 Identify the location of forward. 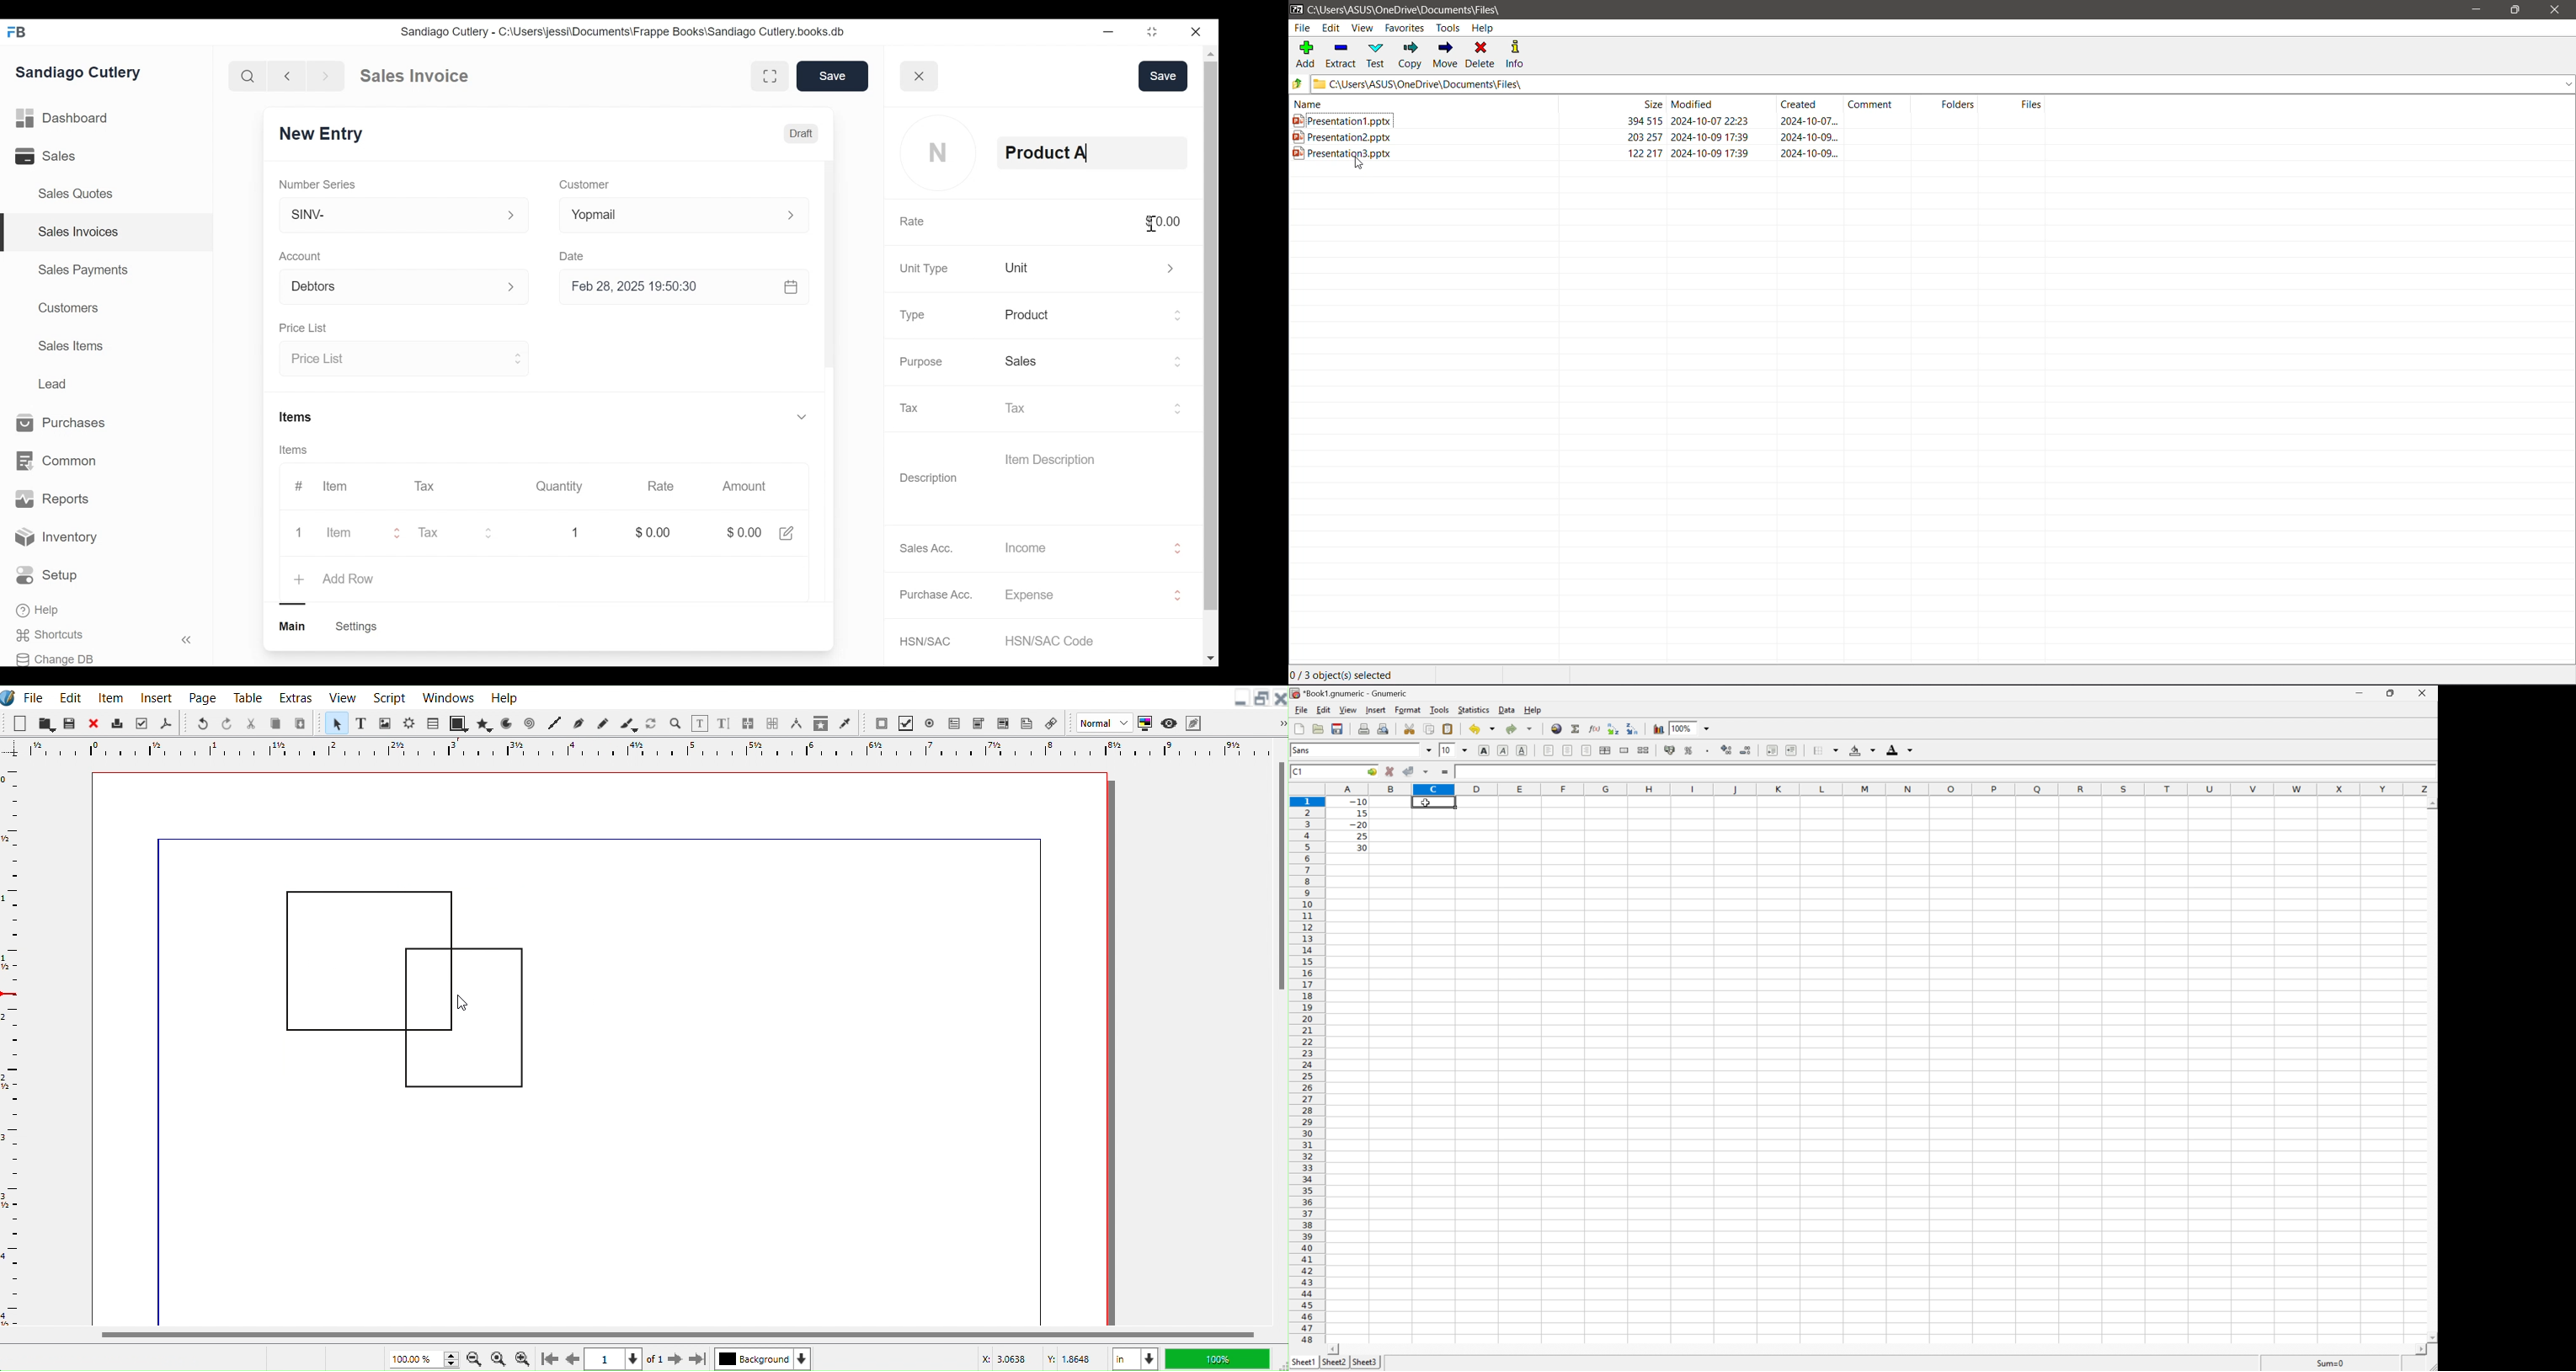
(326, 75).